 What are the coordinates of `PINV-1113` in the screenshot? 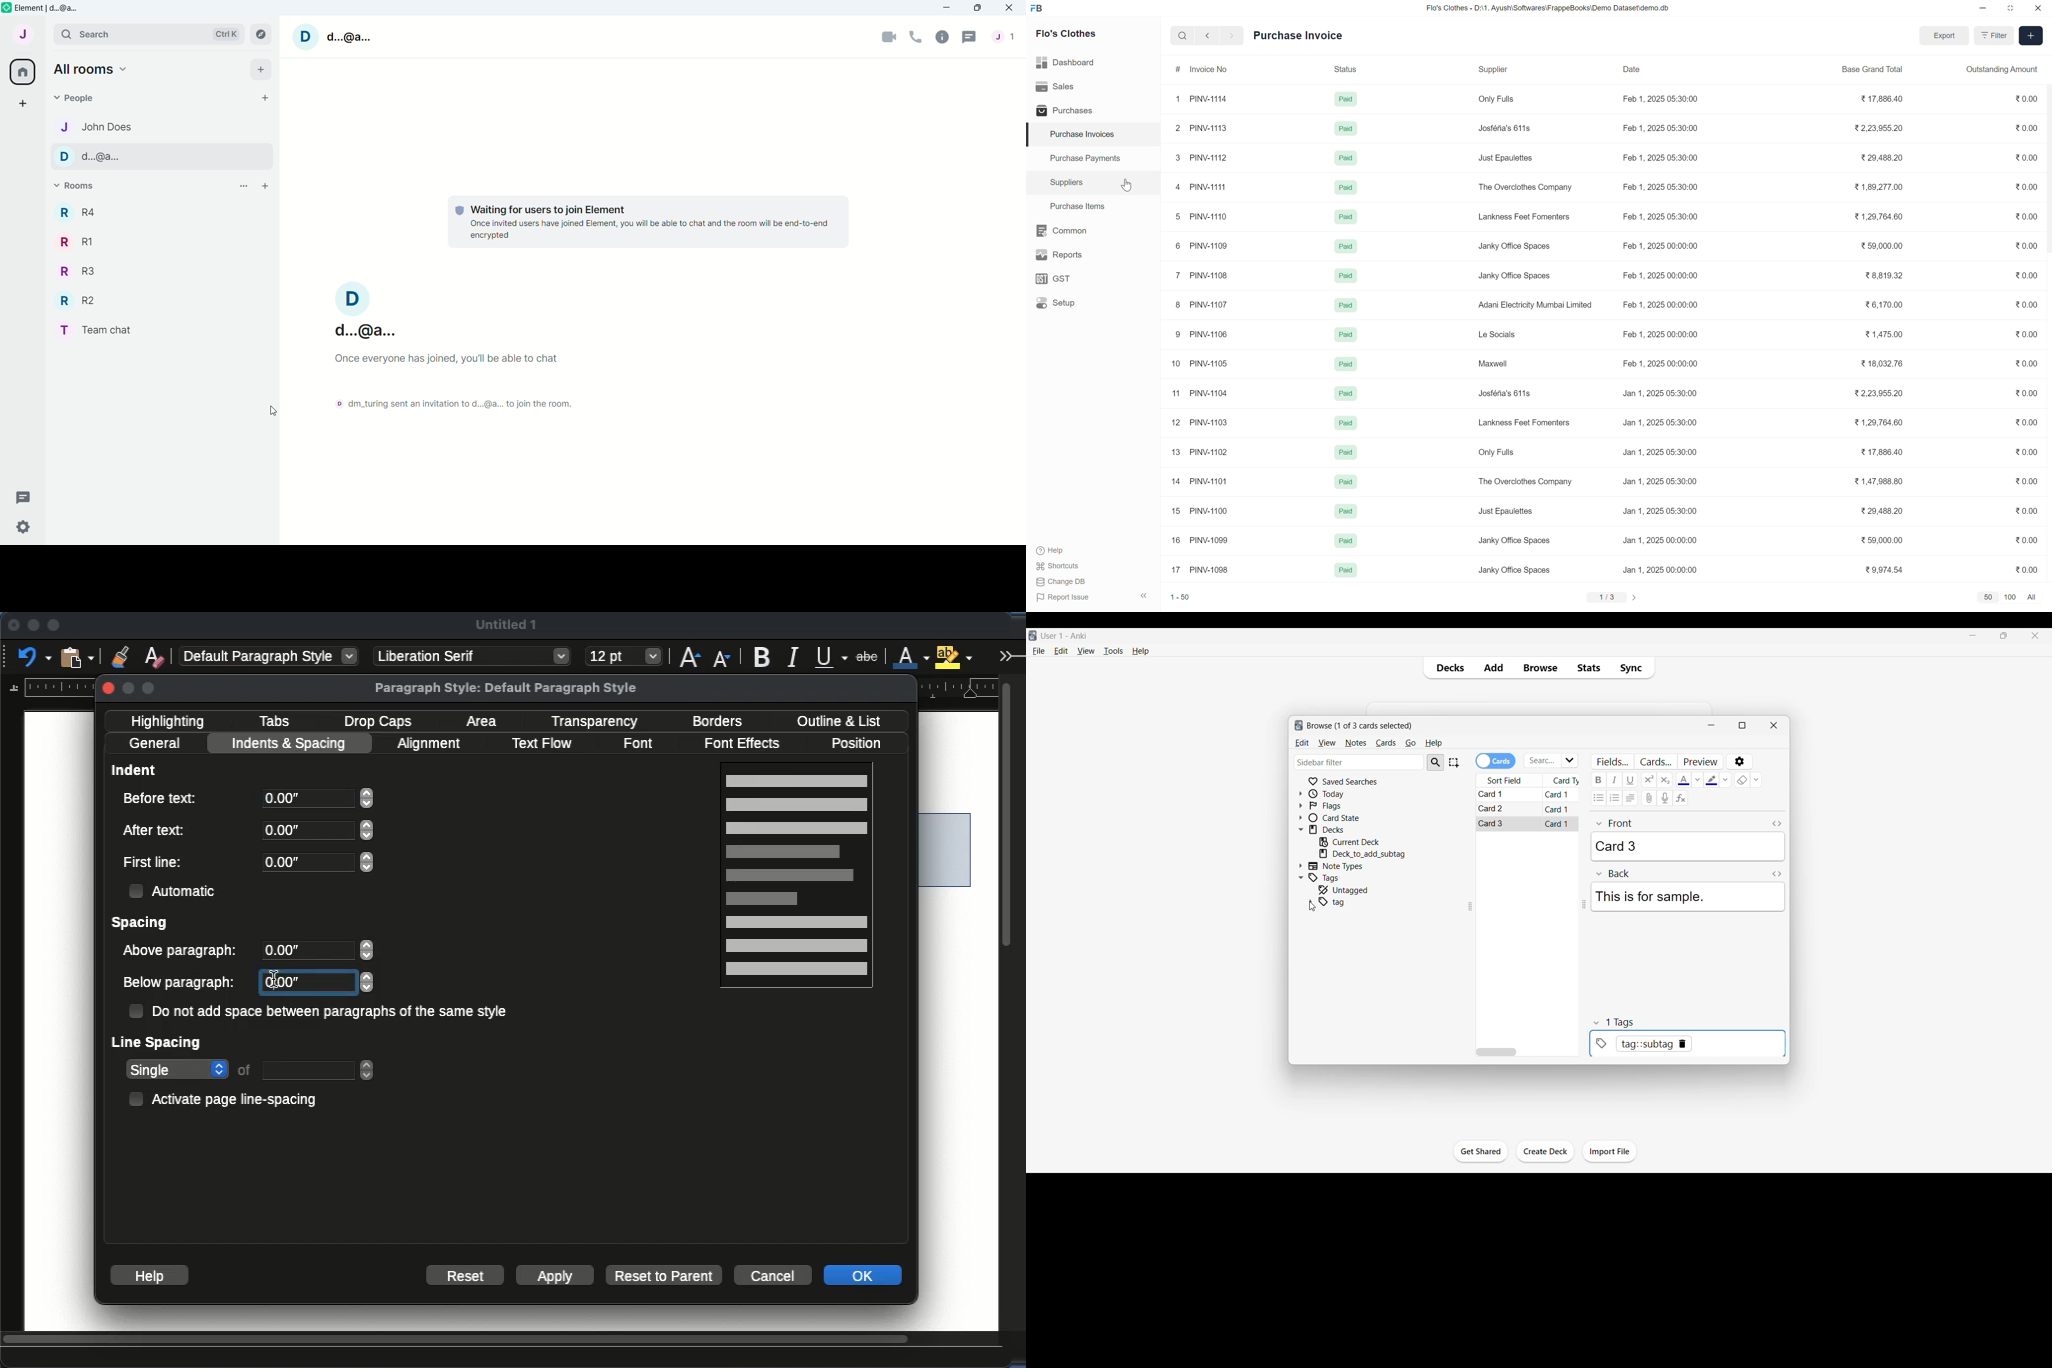 It's located at (1210, 128).